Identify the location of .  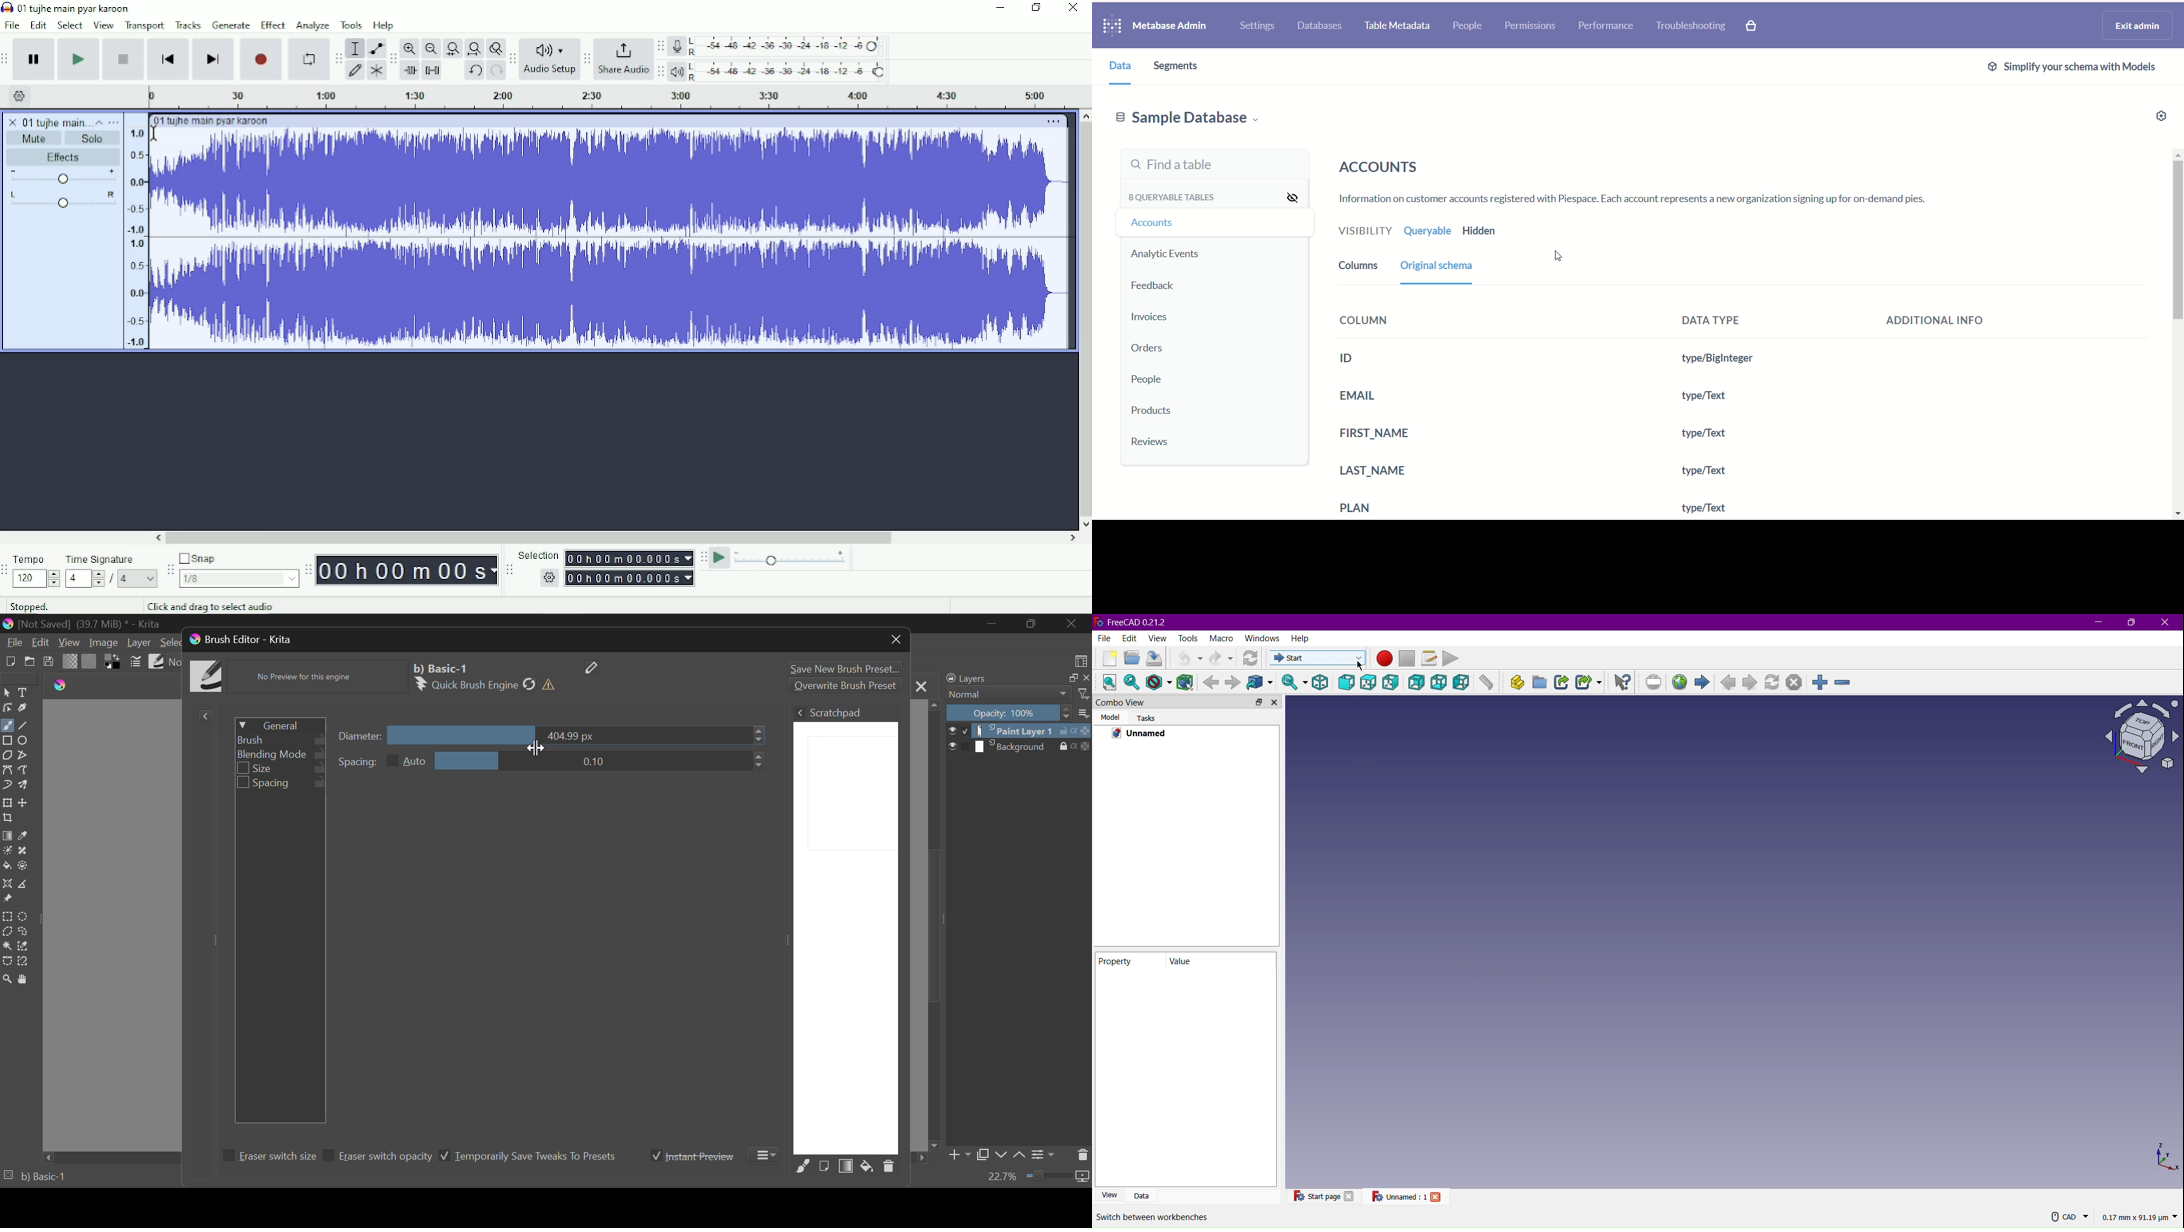
(547, 578).